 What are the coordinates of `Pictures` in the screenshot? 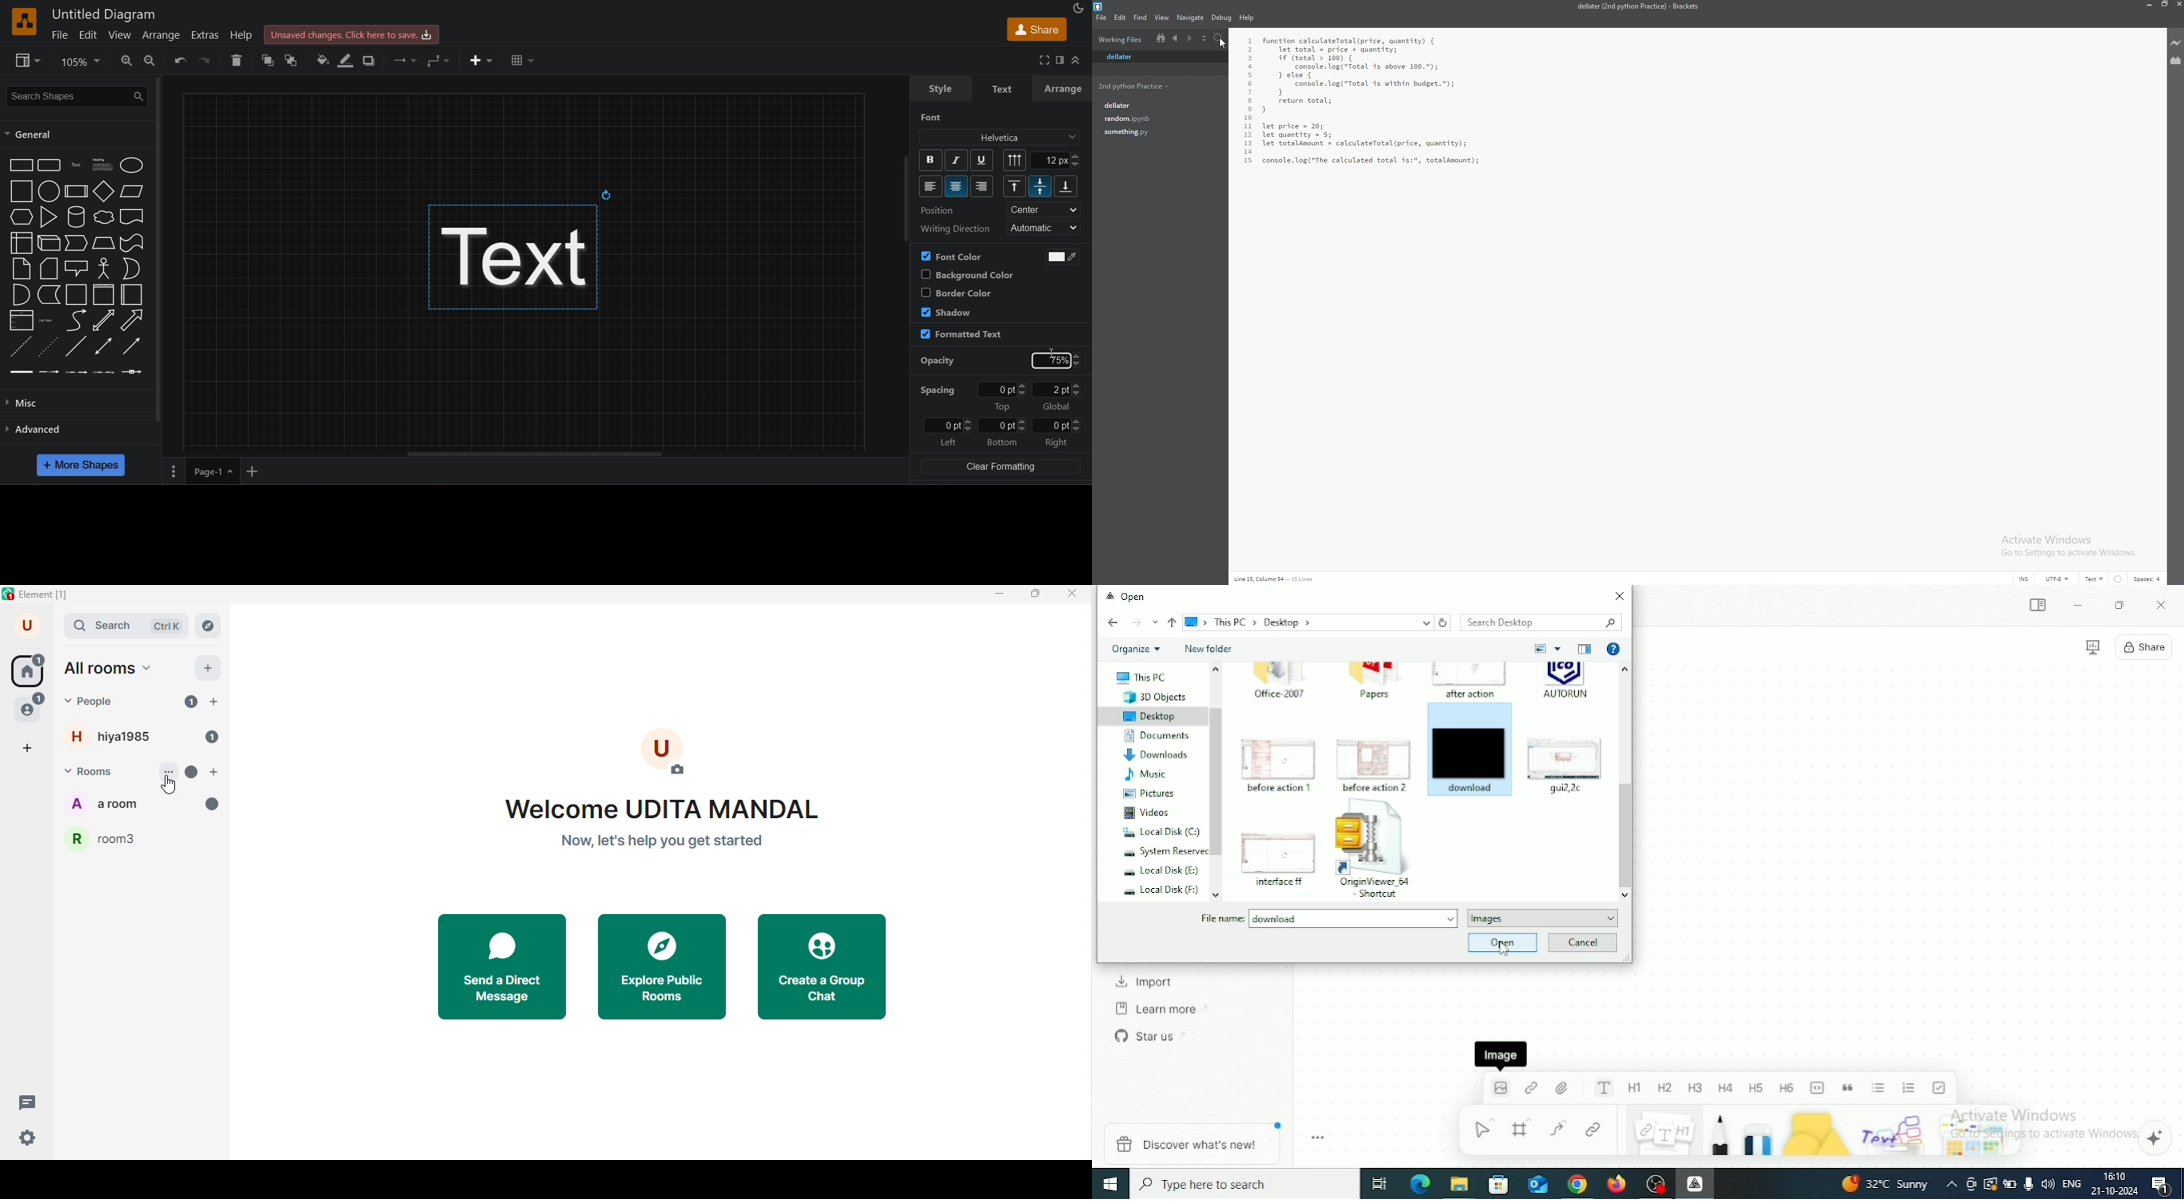 It's located at (1142, 795).